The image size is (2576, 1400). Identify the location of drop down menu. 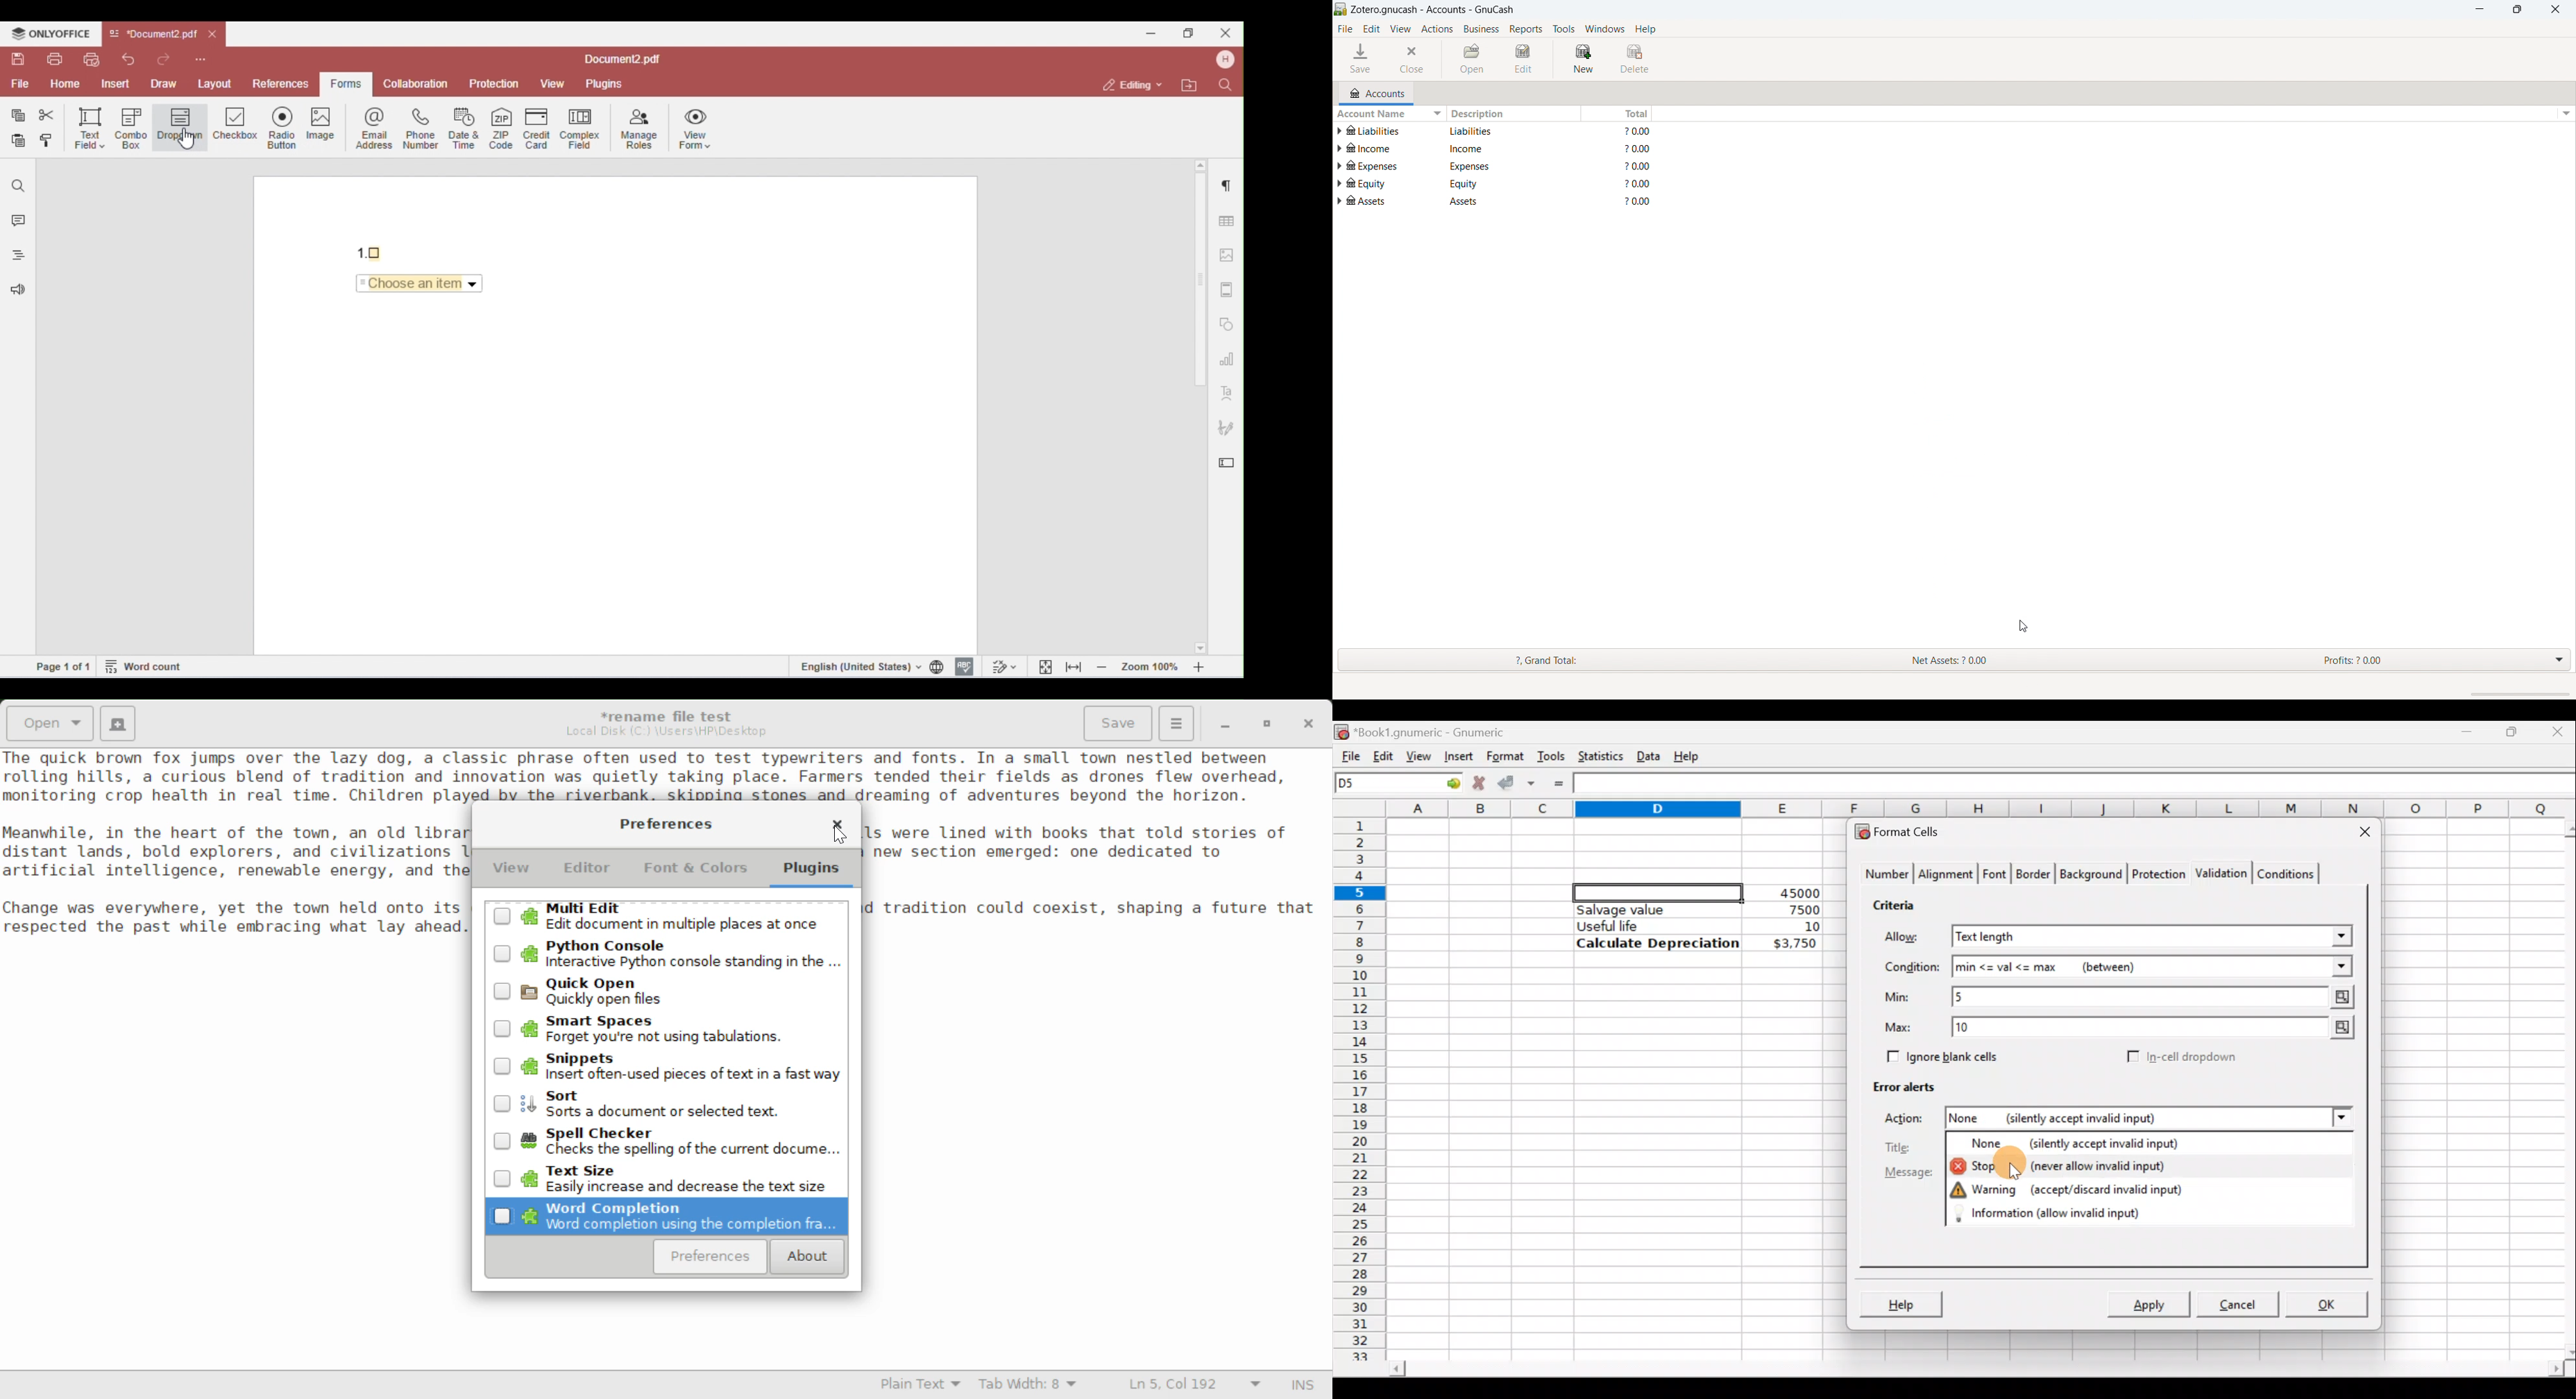
(2560, 658).